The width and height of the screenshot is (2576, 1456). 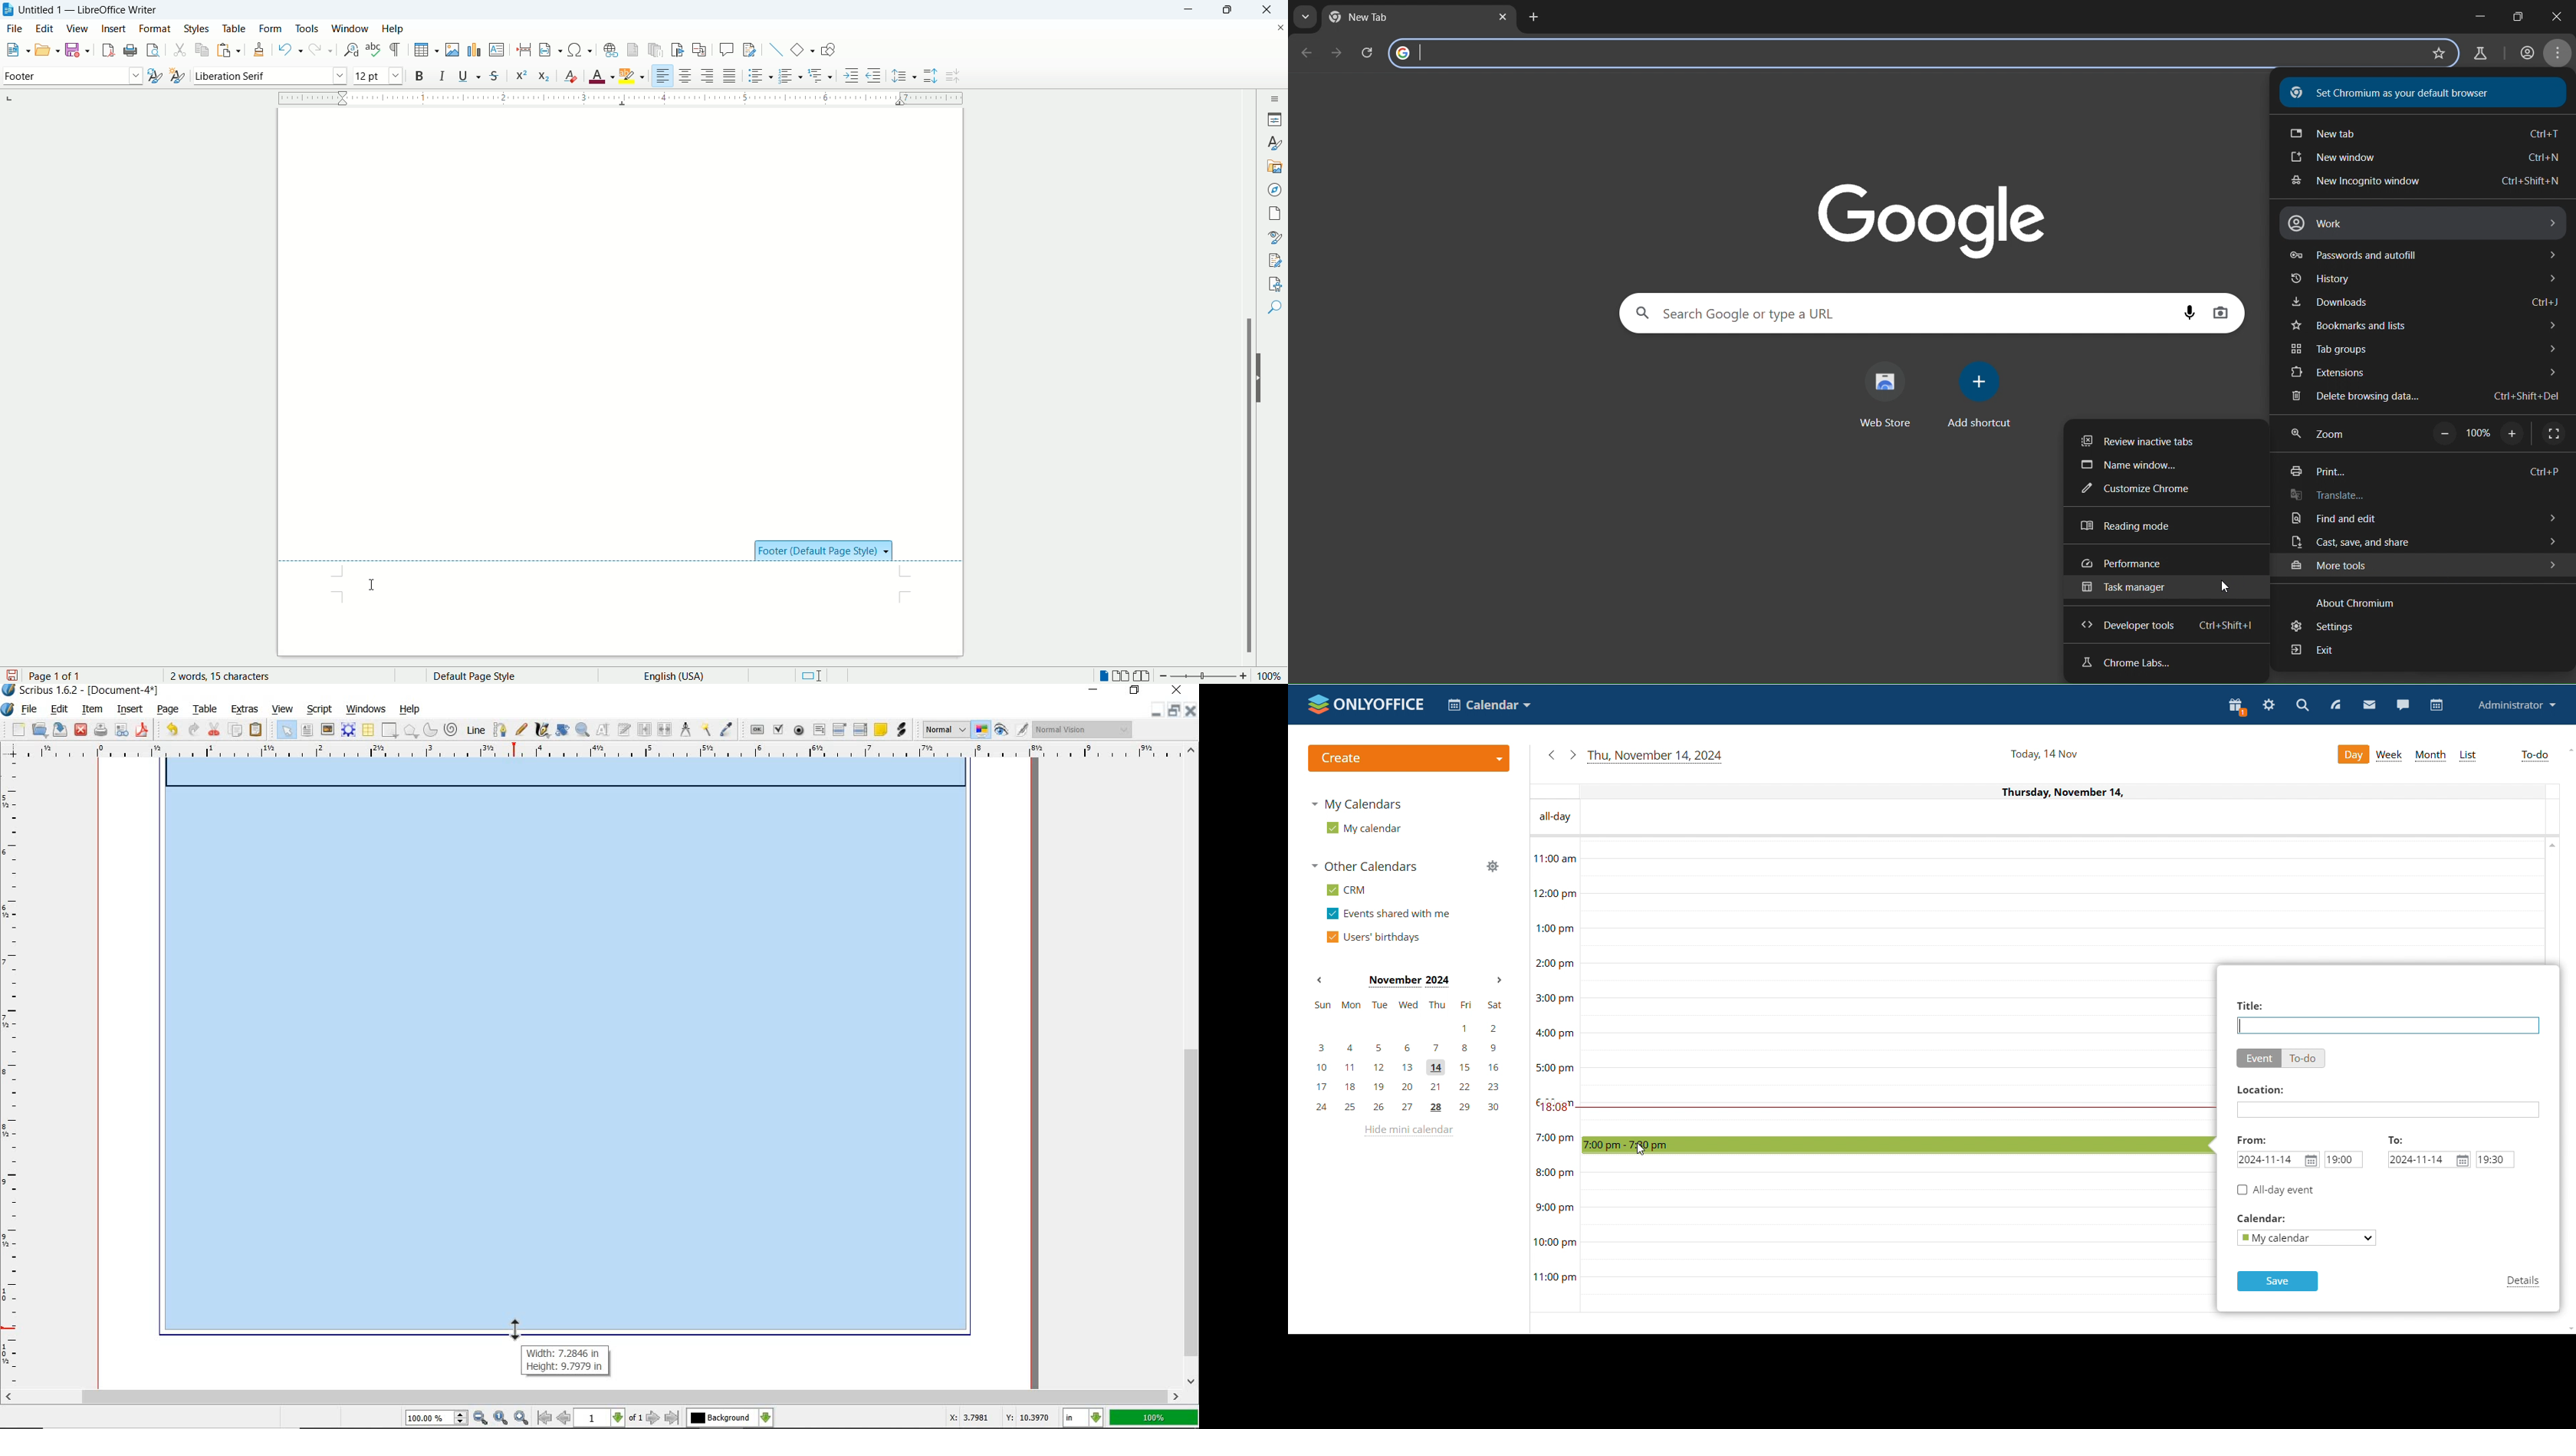 What do you see at coordinates (2471, 13) in the screenshot?
I see `minimize` at bounding box center [2471, 13].